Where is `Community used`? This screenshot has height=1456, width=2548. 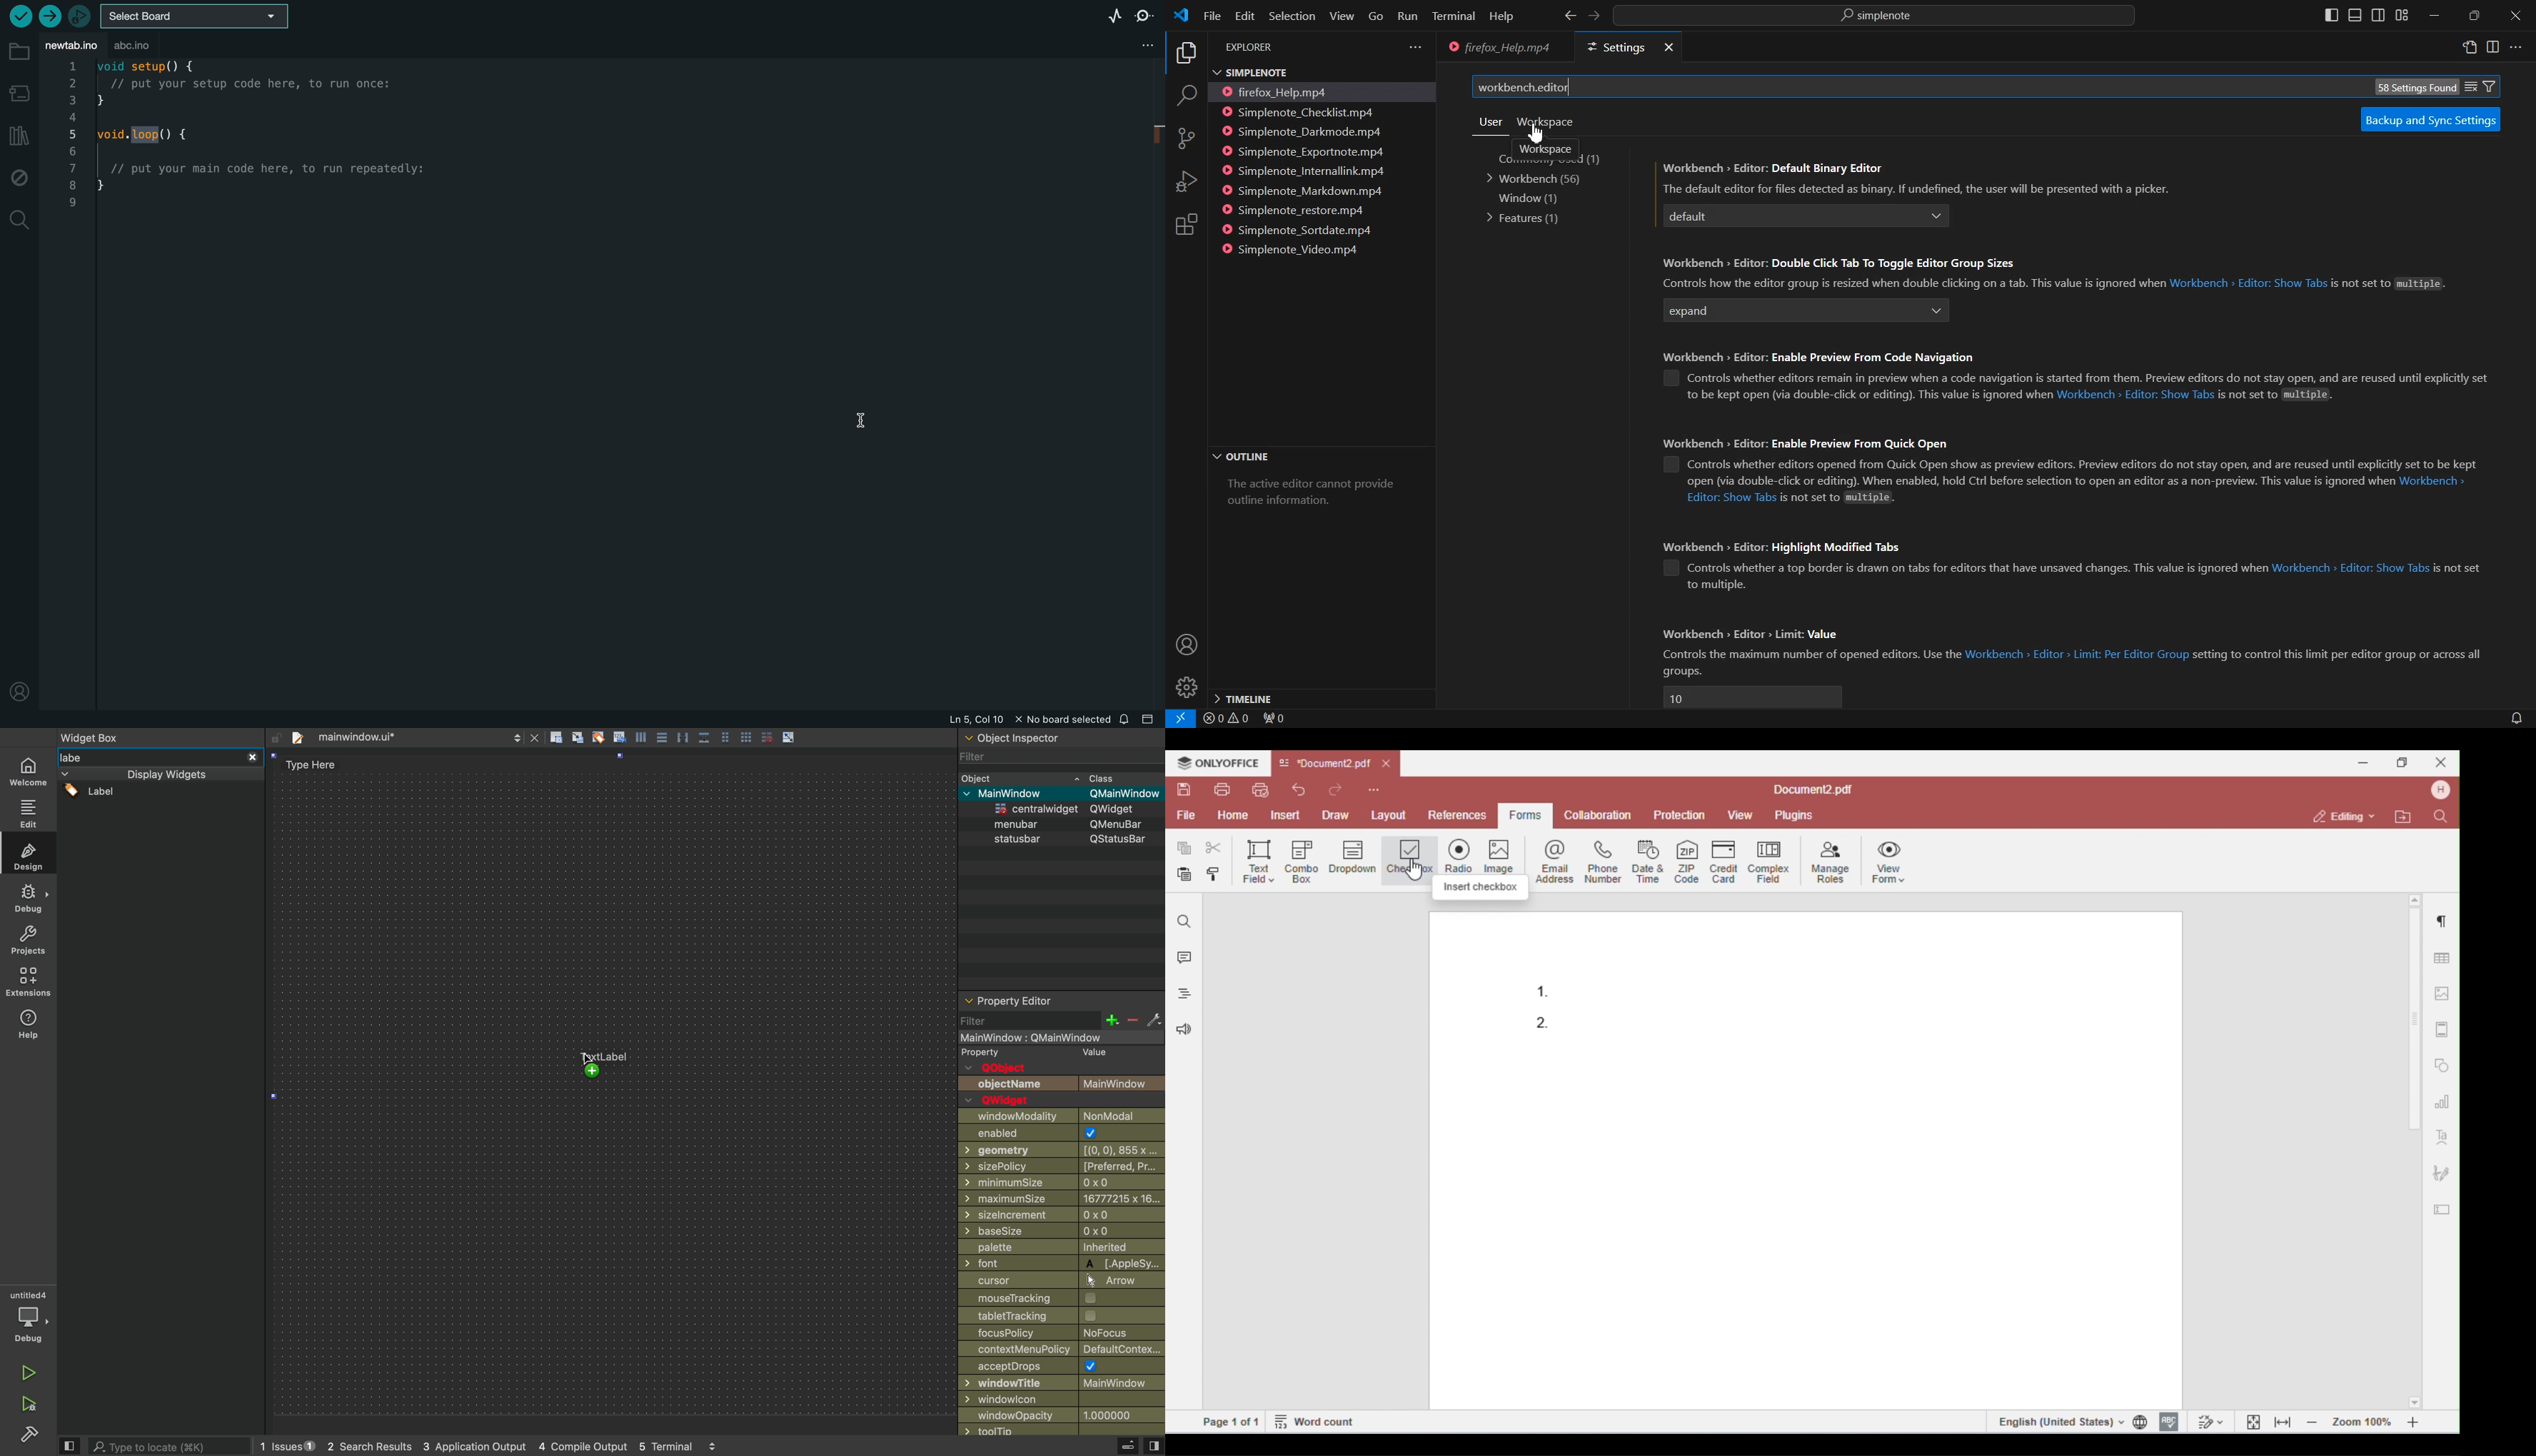
Community used is located at coordinates (1560, 158).